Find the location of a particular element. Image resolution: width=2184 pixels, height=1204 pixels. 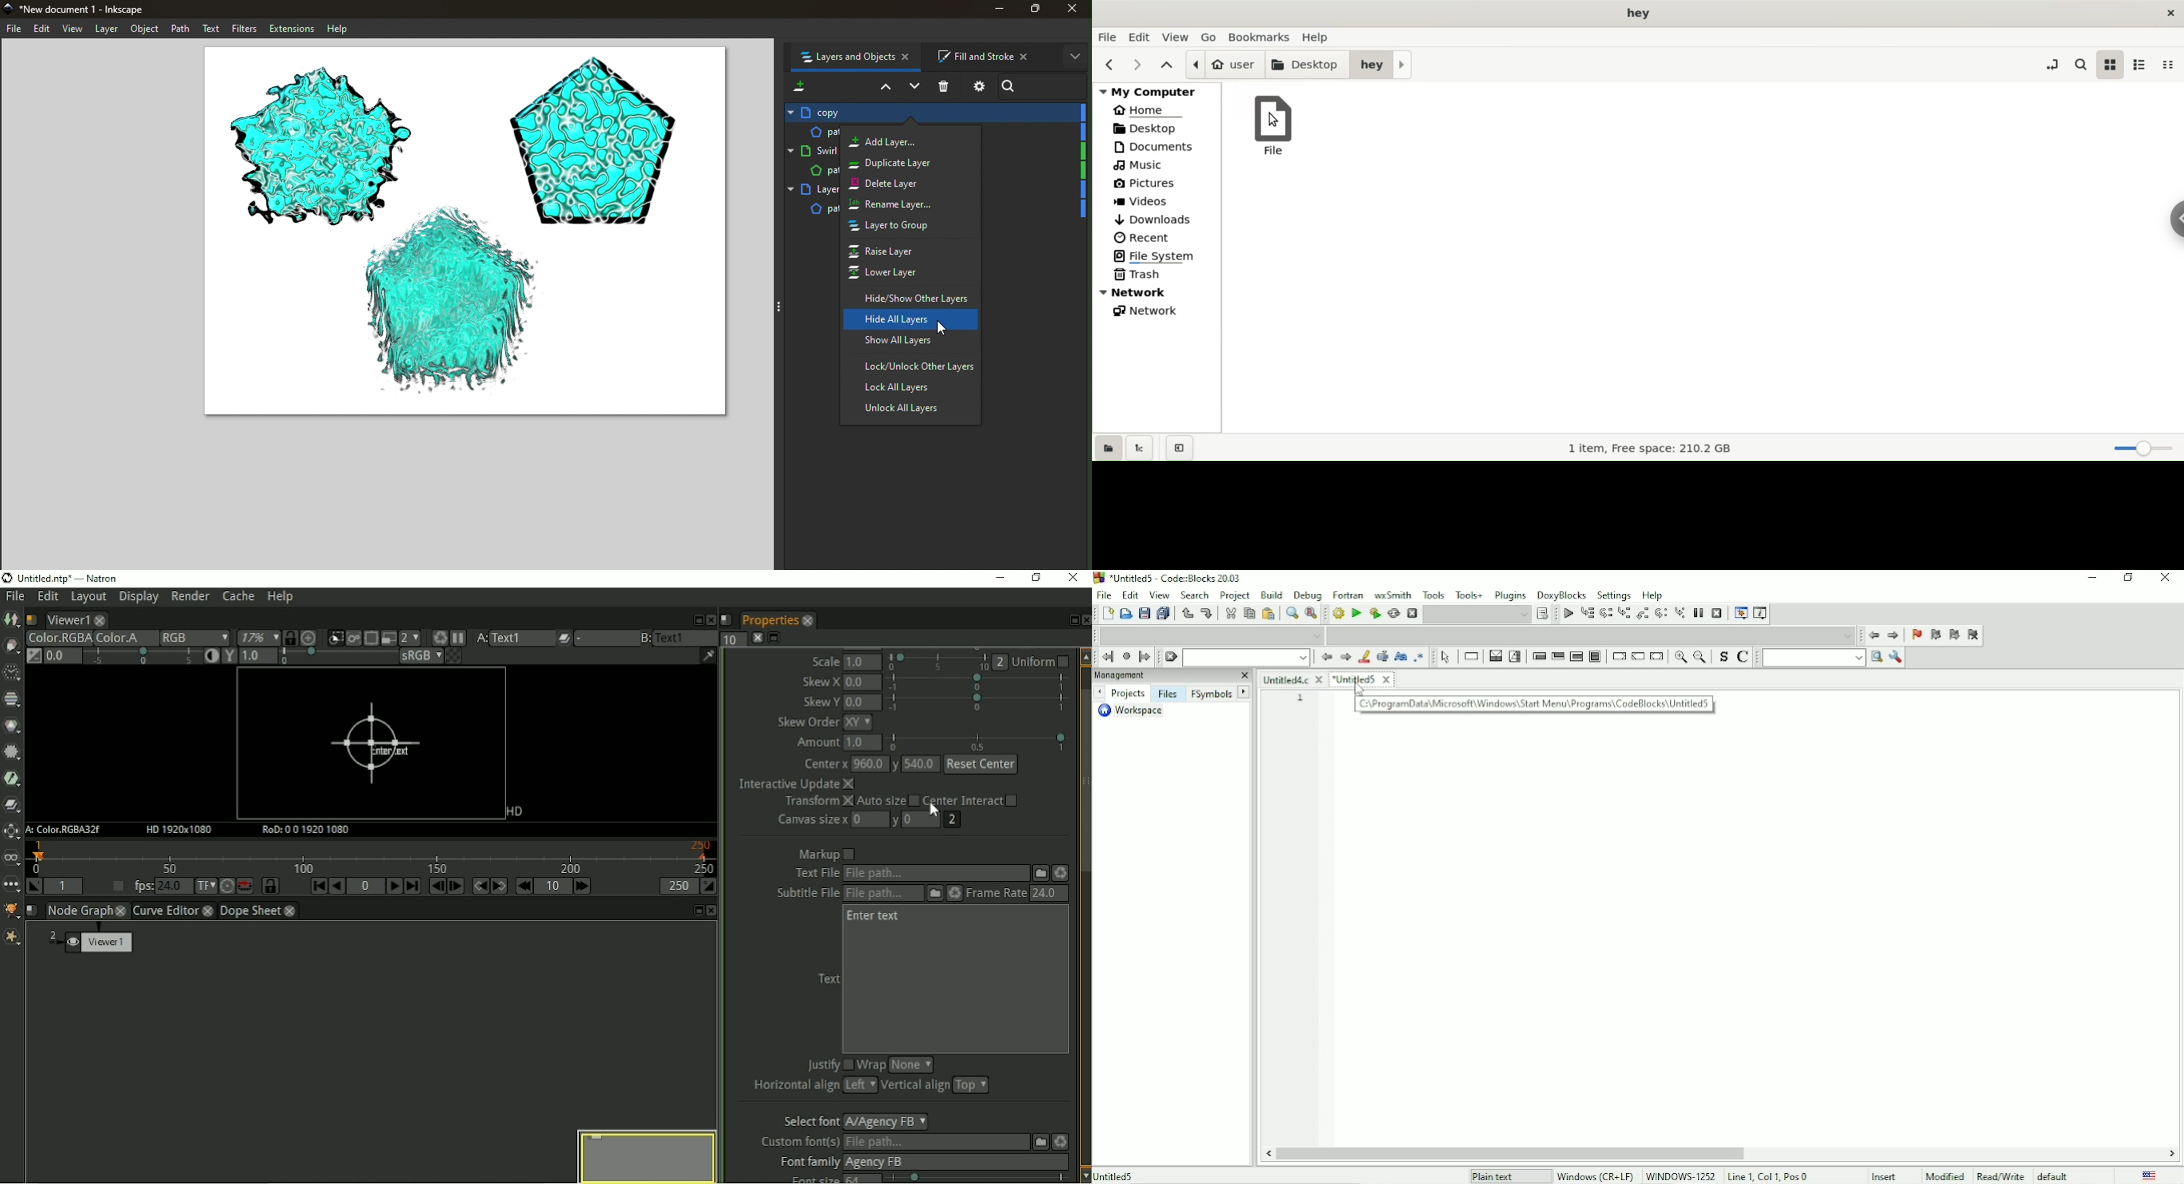

scroll right is located at coordinates (2171, 1154).